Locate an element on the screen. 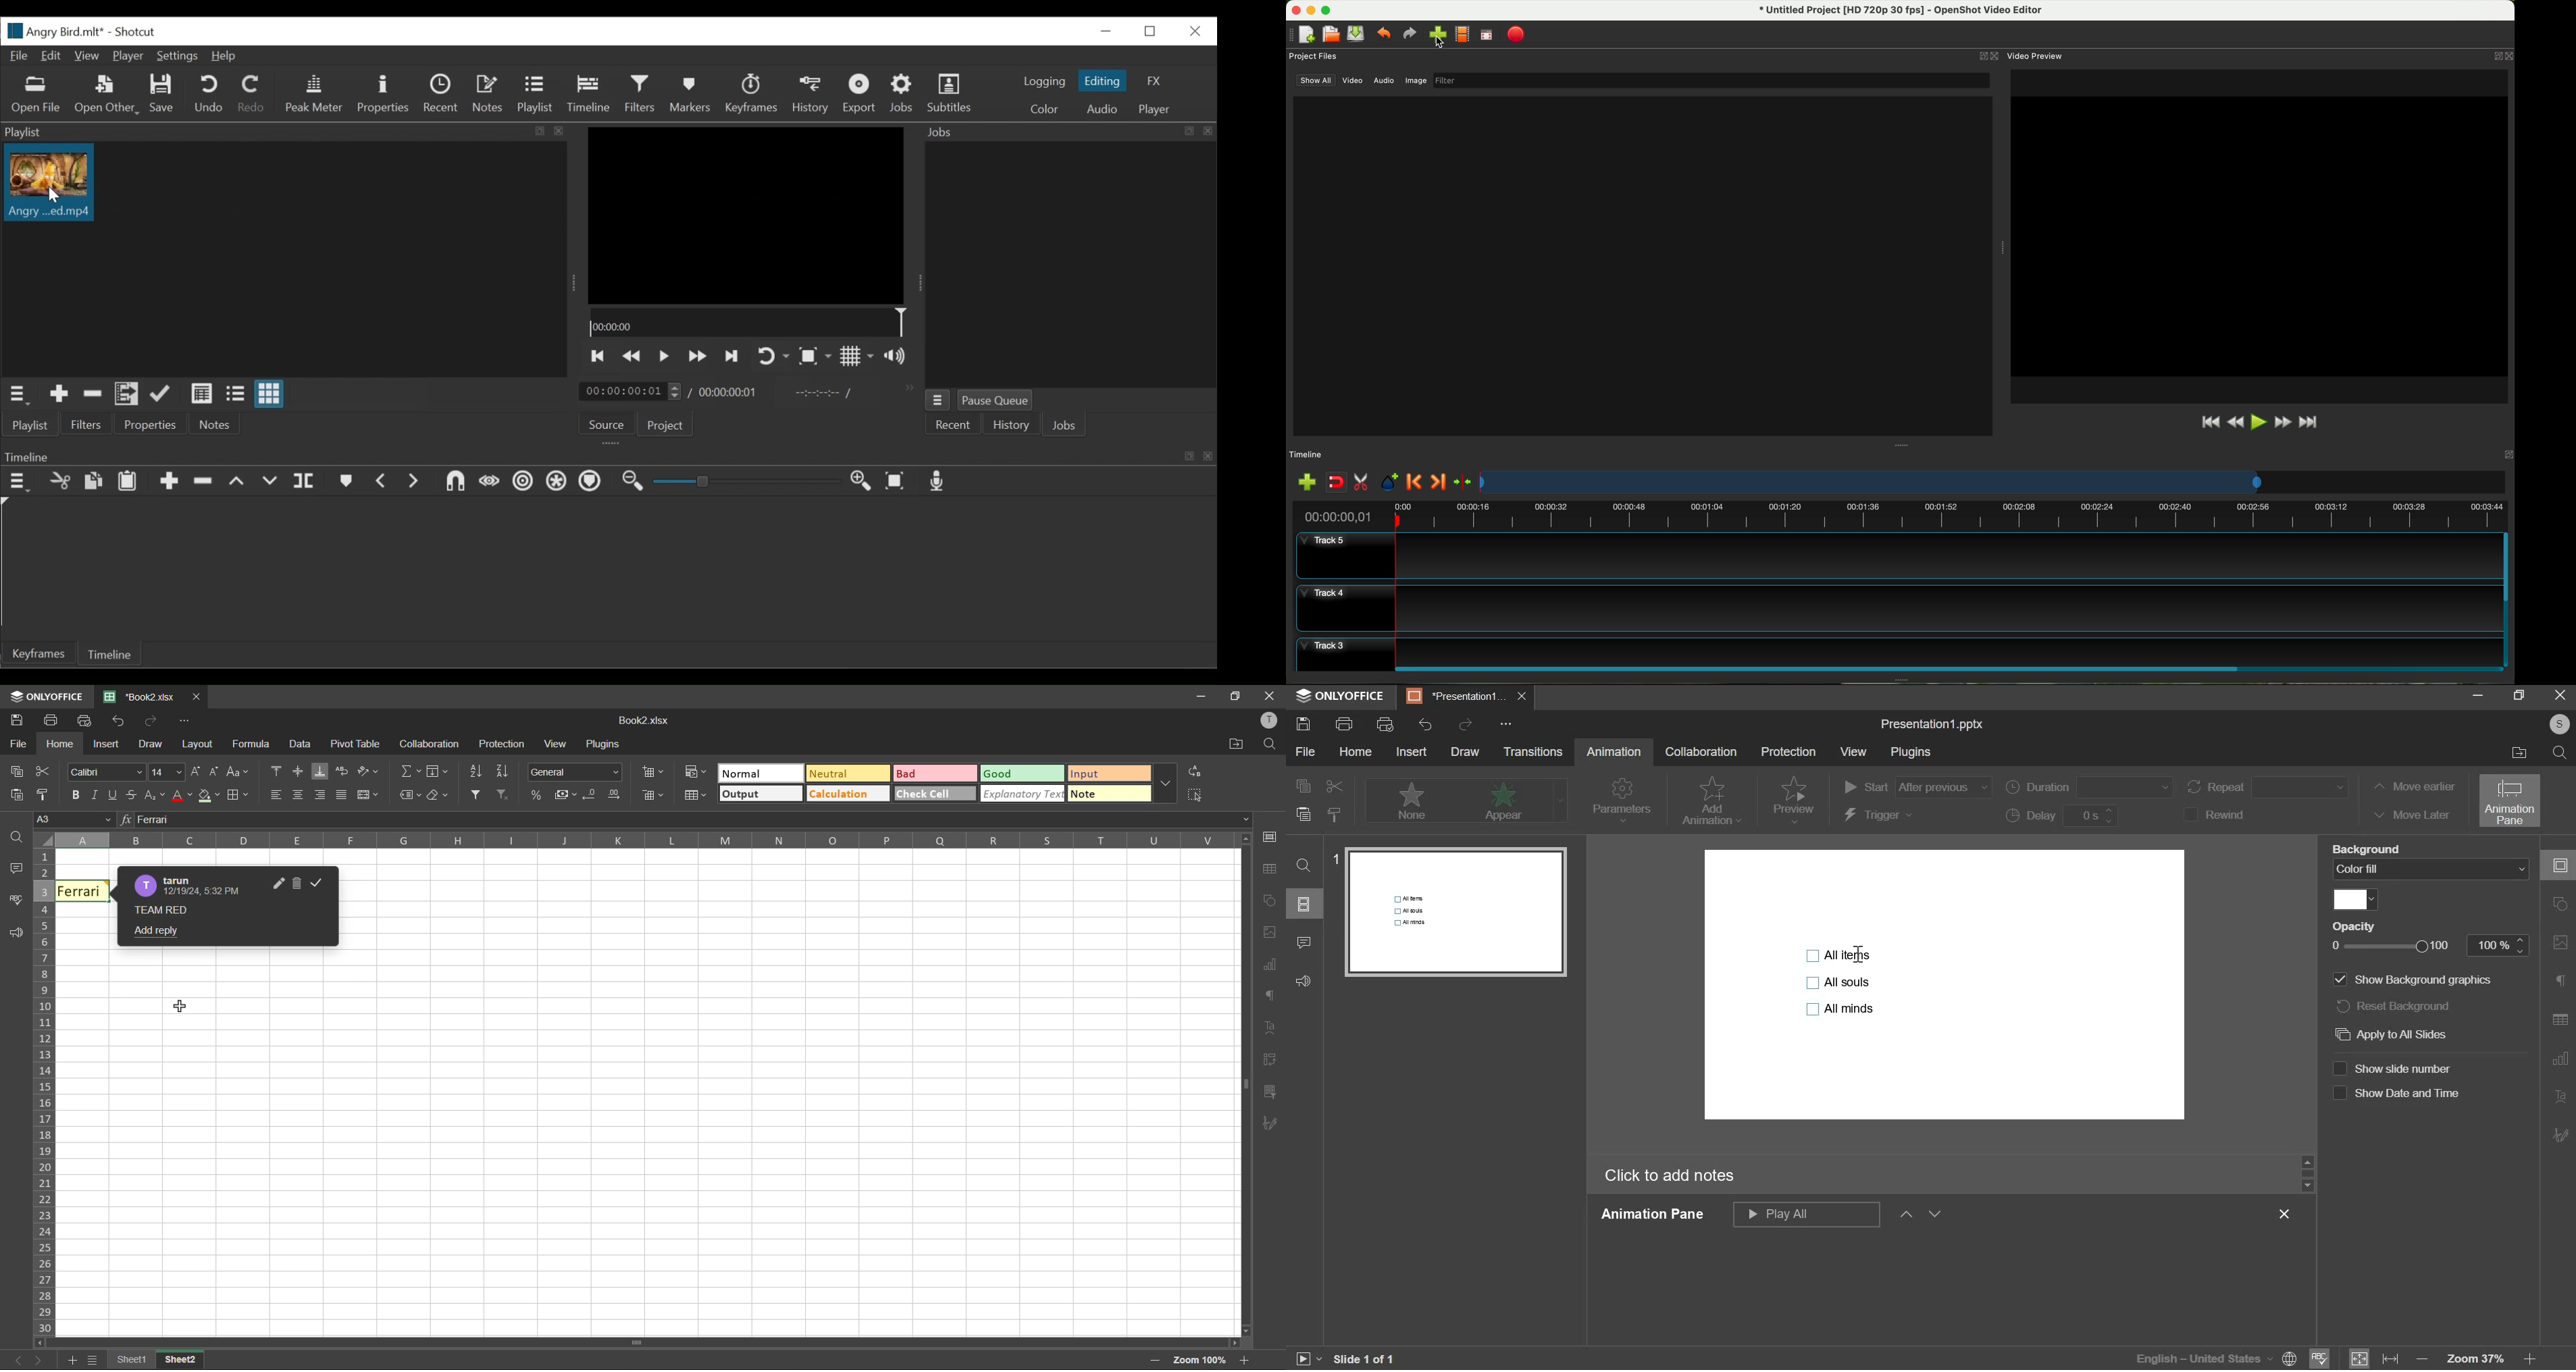 The height and width of the screenshot is (1372, 2576). Toggle zoom is located at coordinates (815, 356).